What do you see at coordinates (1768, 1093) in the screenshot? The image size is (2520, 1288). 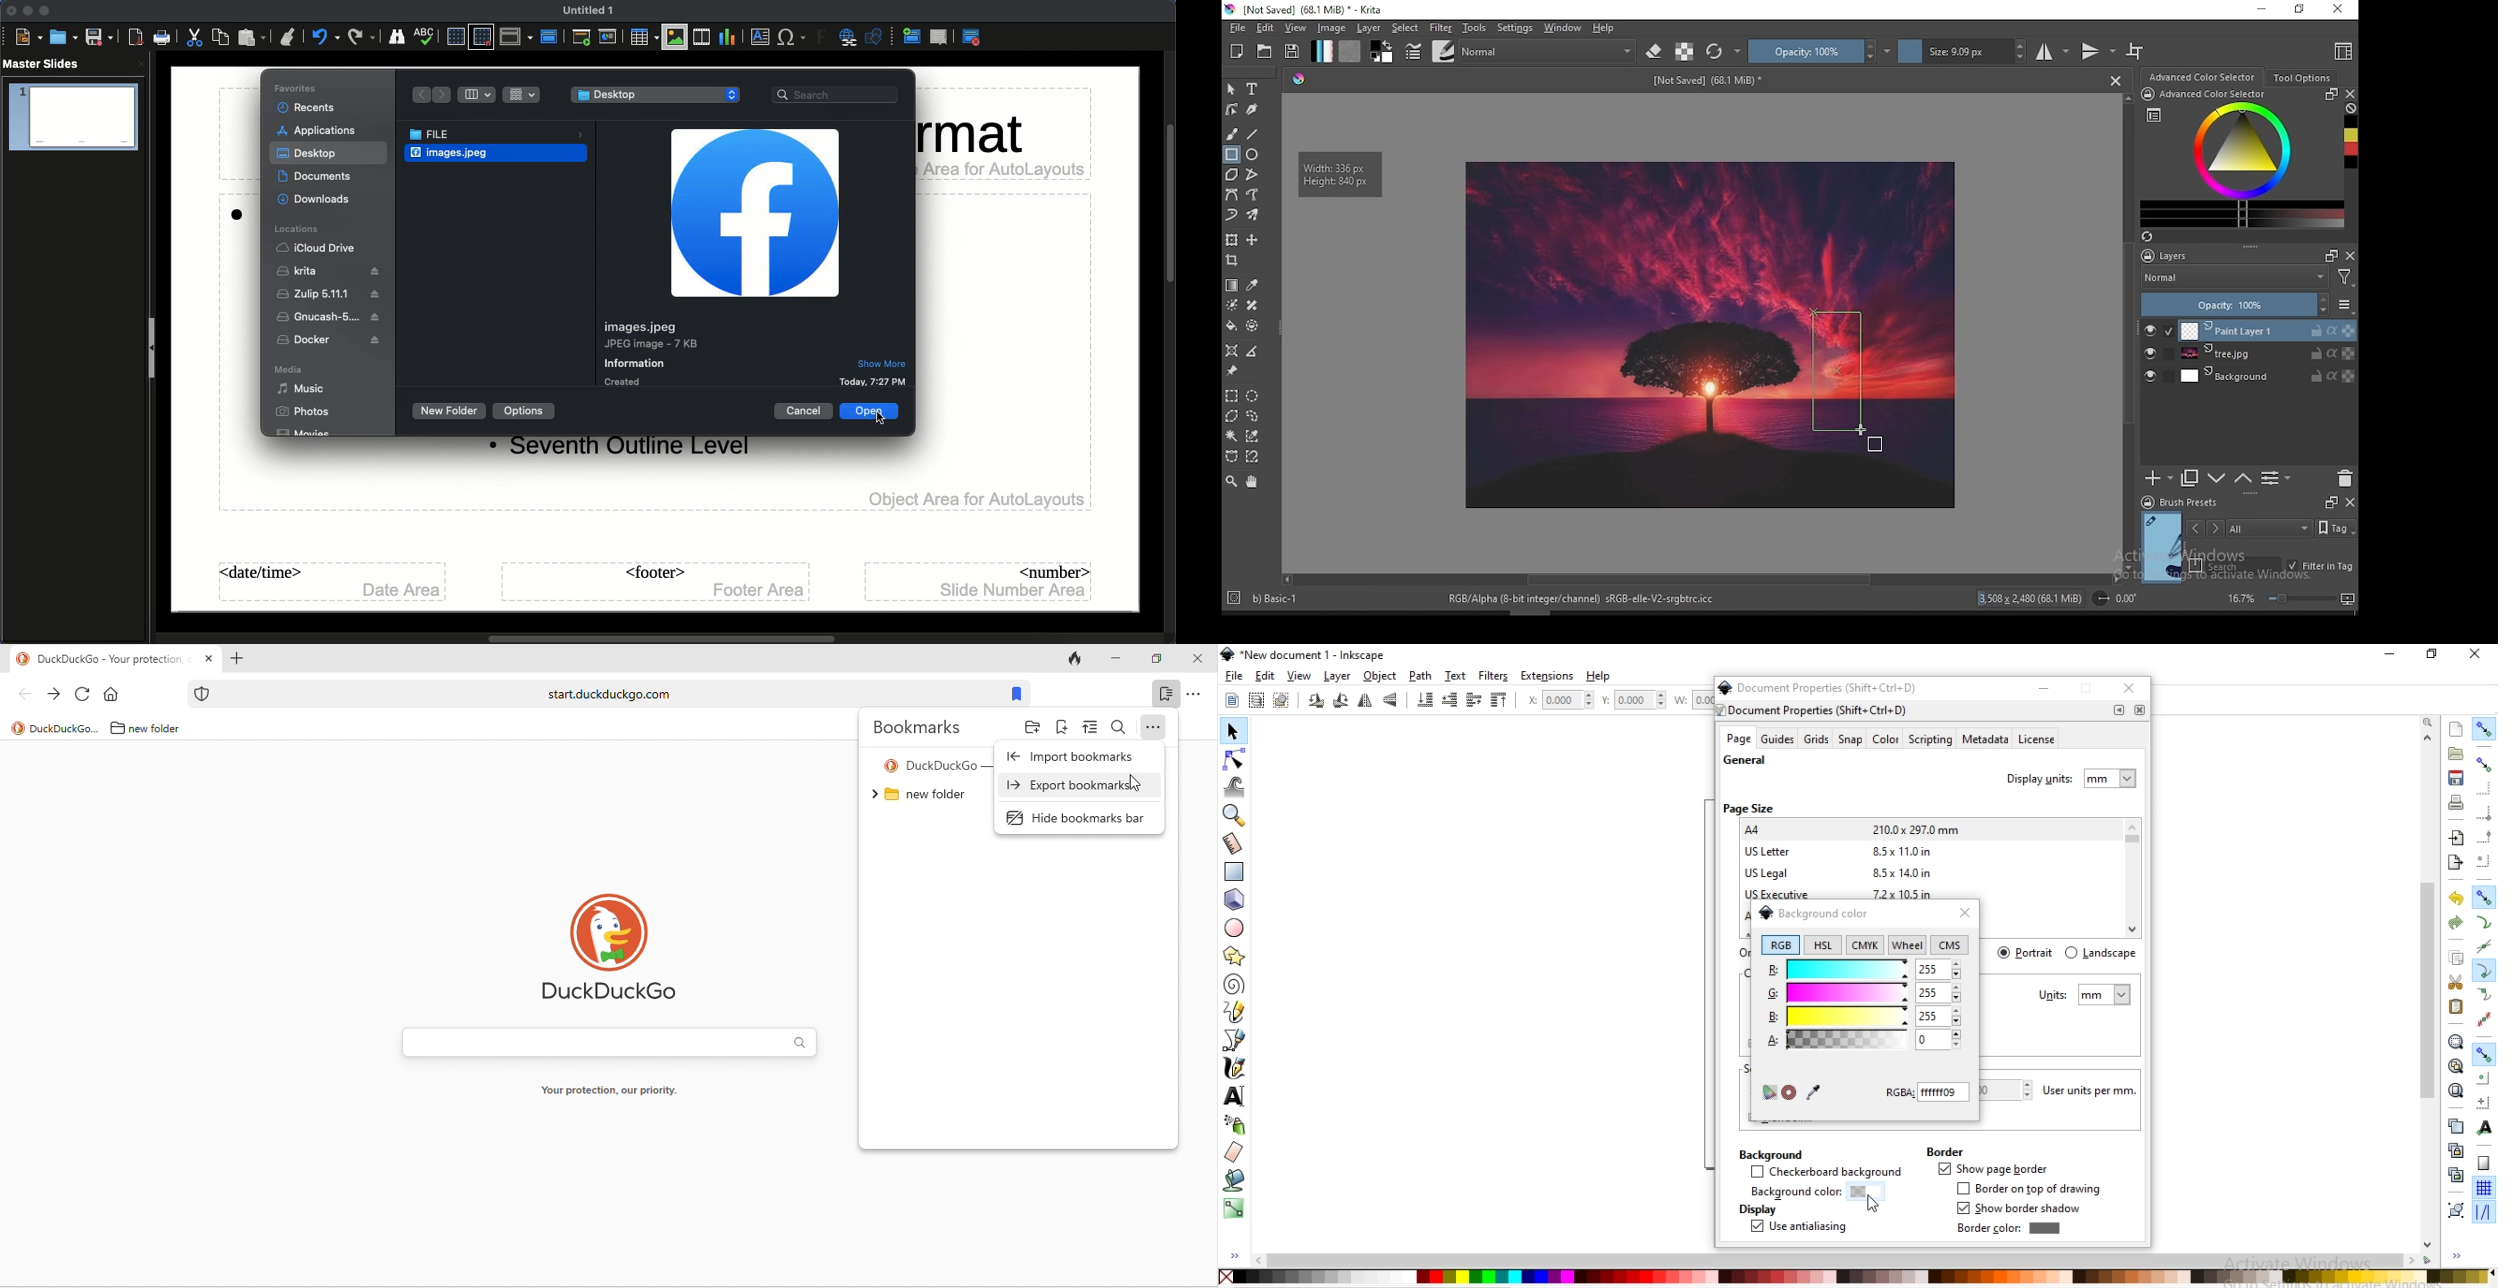 I see `color managed` at bounding box center [1768, 1093].